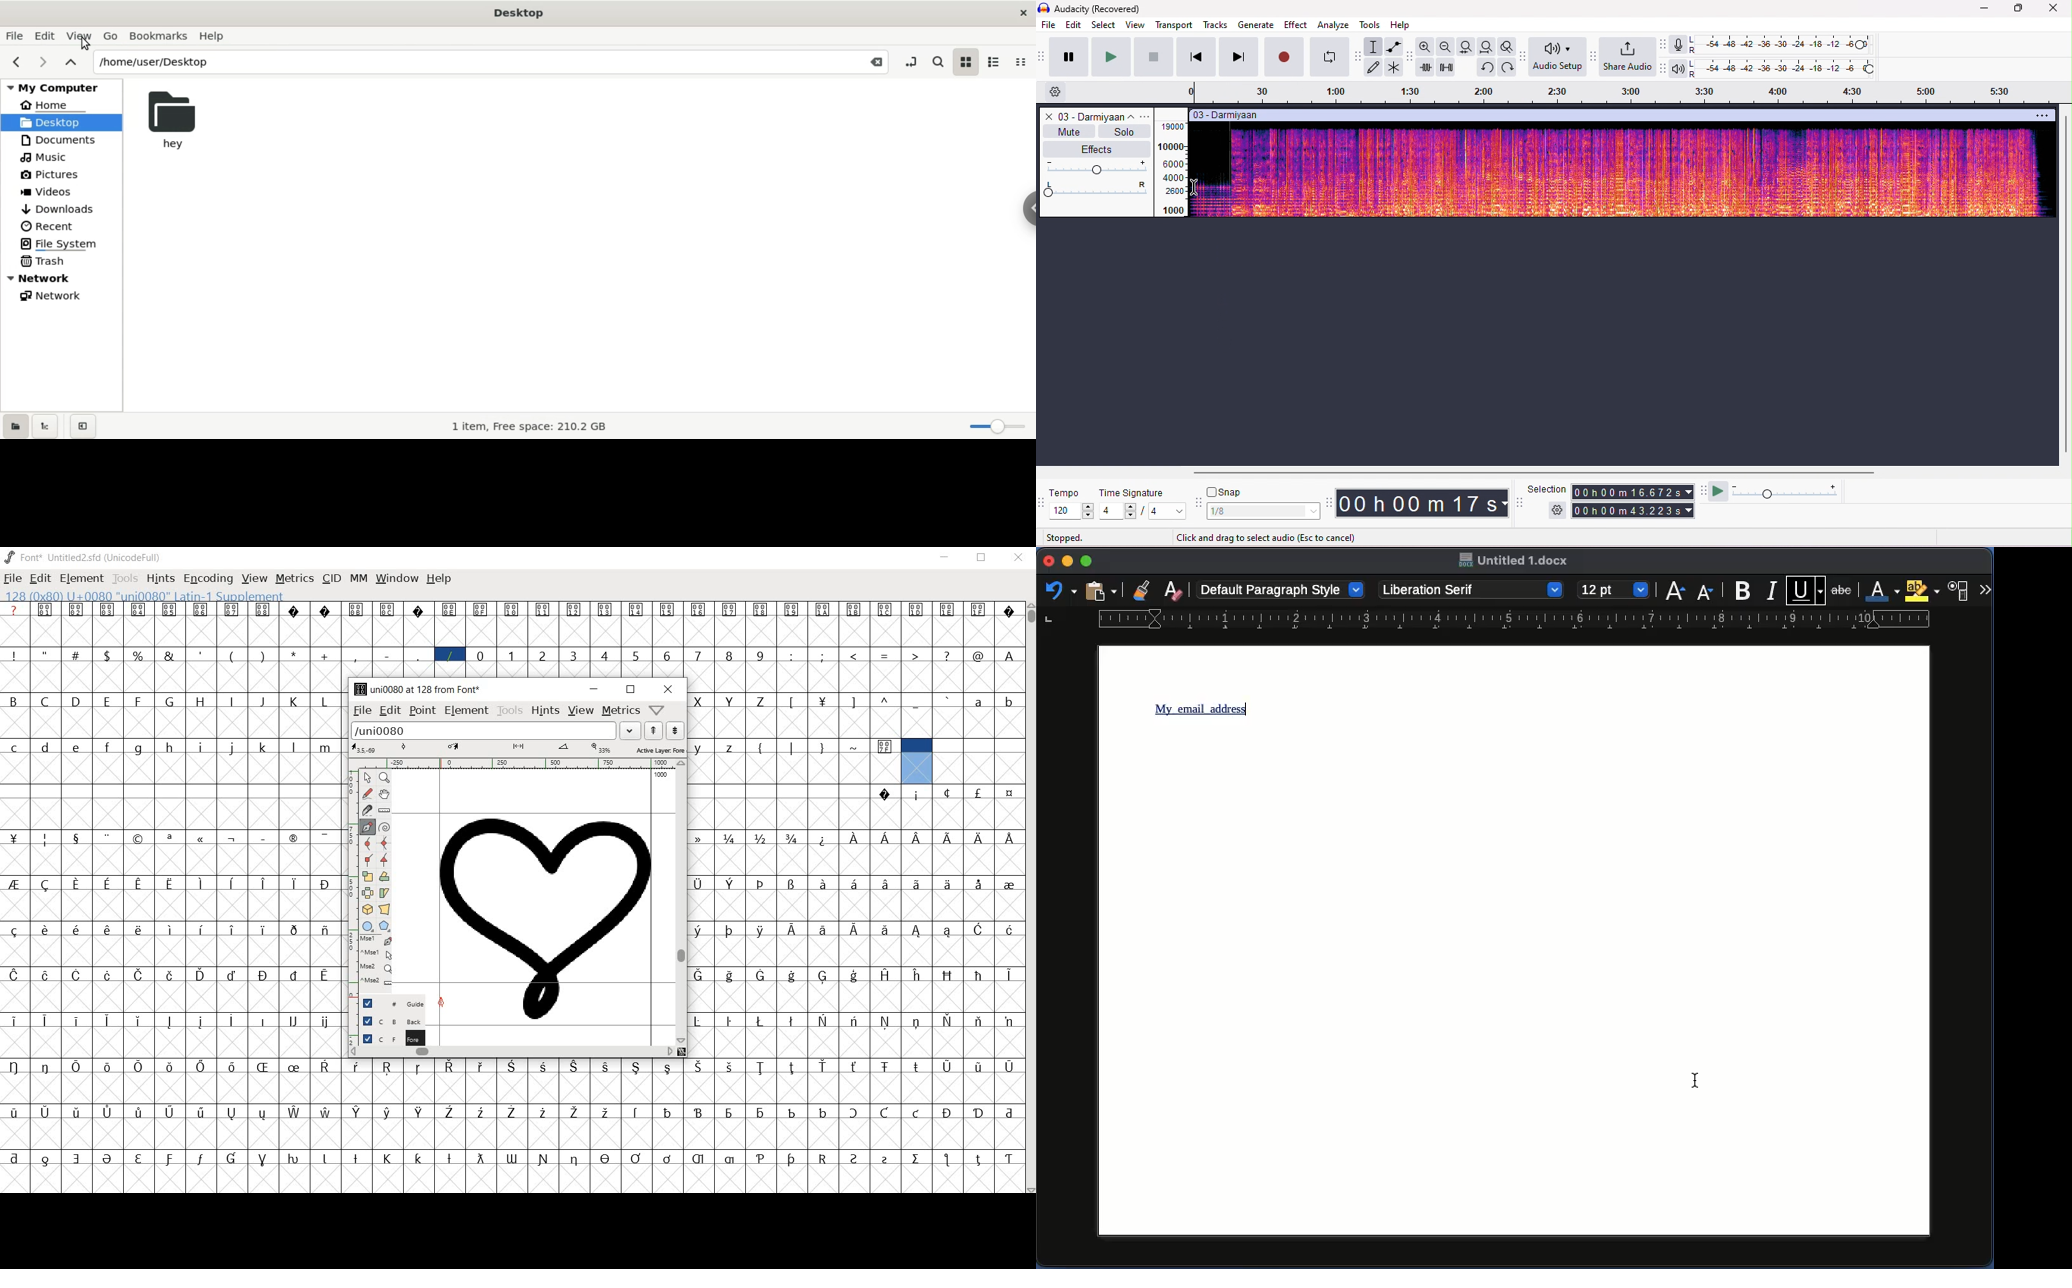 This screenshot has width=2072, height=1288. What do you see at coordinates (658, 709) in the screenshot?
I see `Help/Window` at bounding box center [658, 709].